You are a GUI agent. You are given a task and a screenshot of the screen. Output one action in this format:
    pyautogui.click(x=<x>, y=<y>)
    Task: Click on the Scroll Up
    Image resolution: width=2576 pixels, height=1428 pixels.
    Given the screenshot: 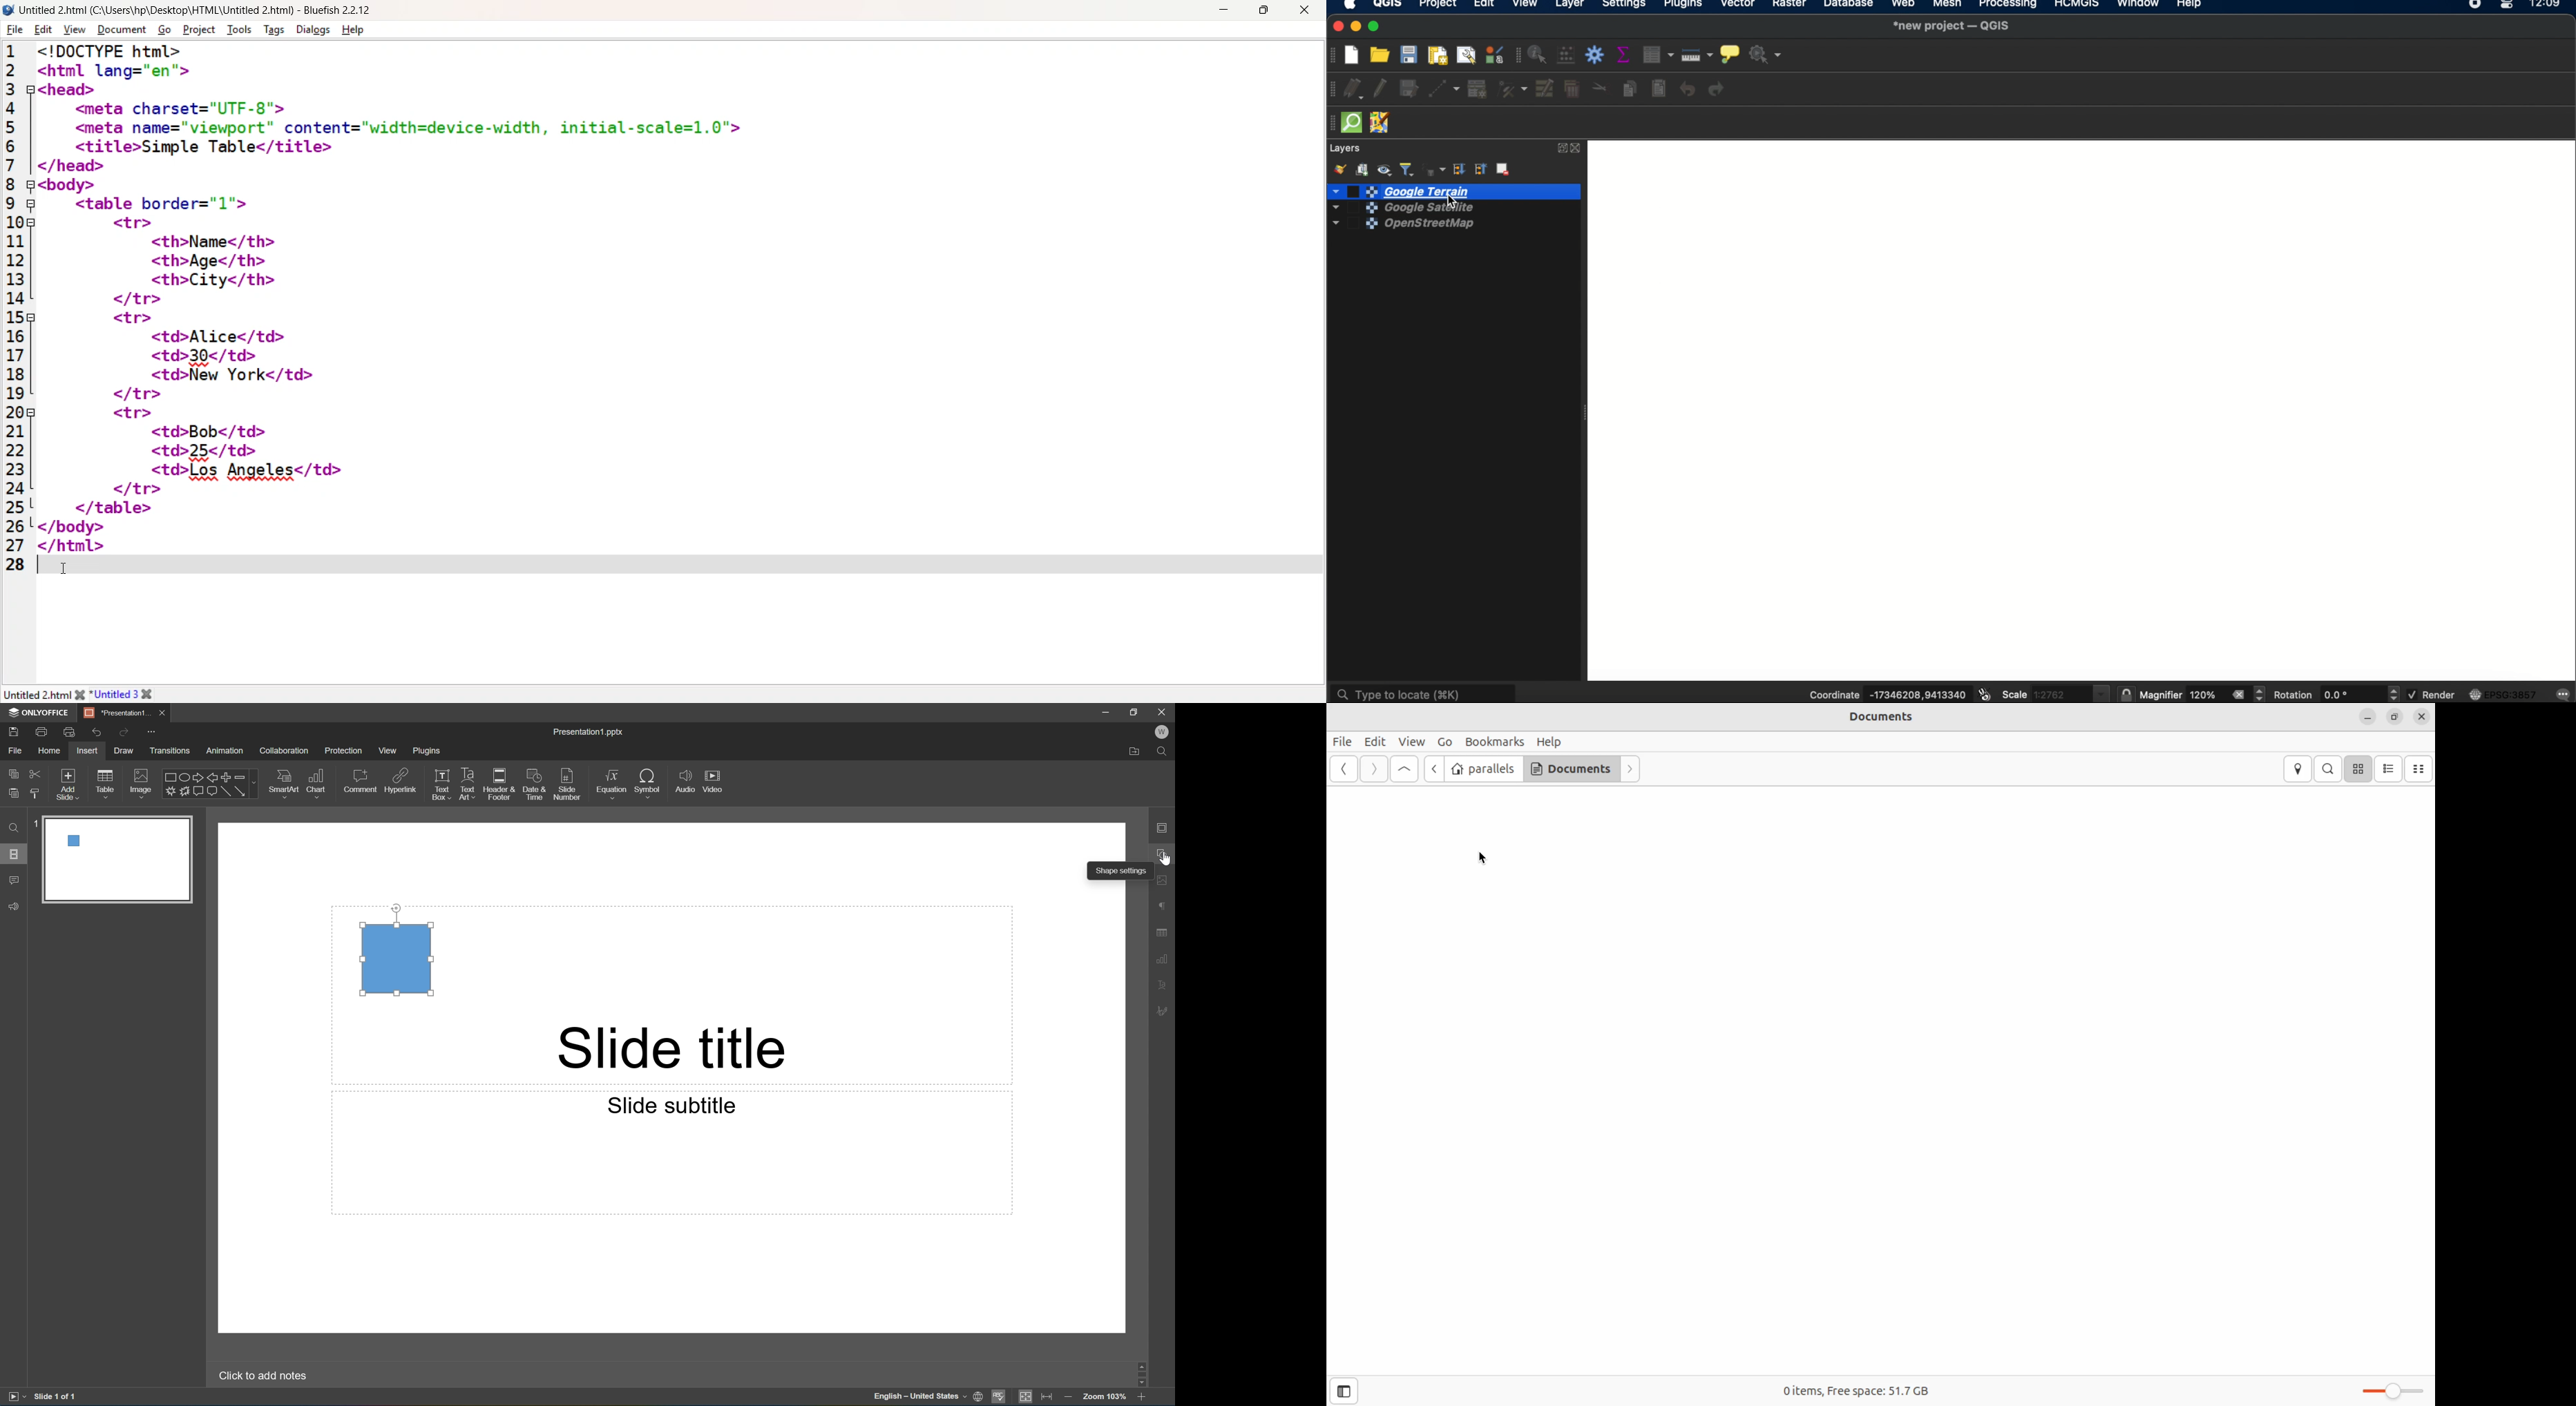 What is the action you would take?
    pyautogui.click(x=1142, y=1363)
    